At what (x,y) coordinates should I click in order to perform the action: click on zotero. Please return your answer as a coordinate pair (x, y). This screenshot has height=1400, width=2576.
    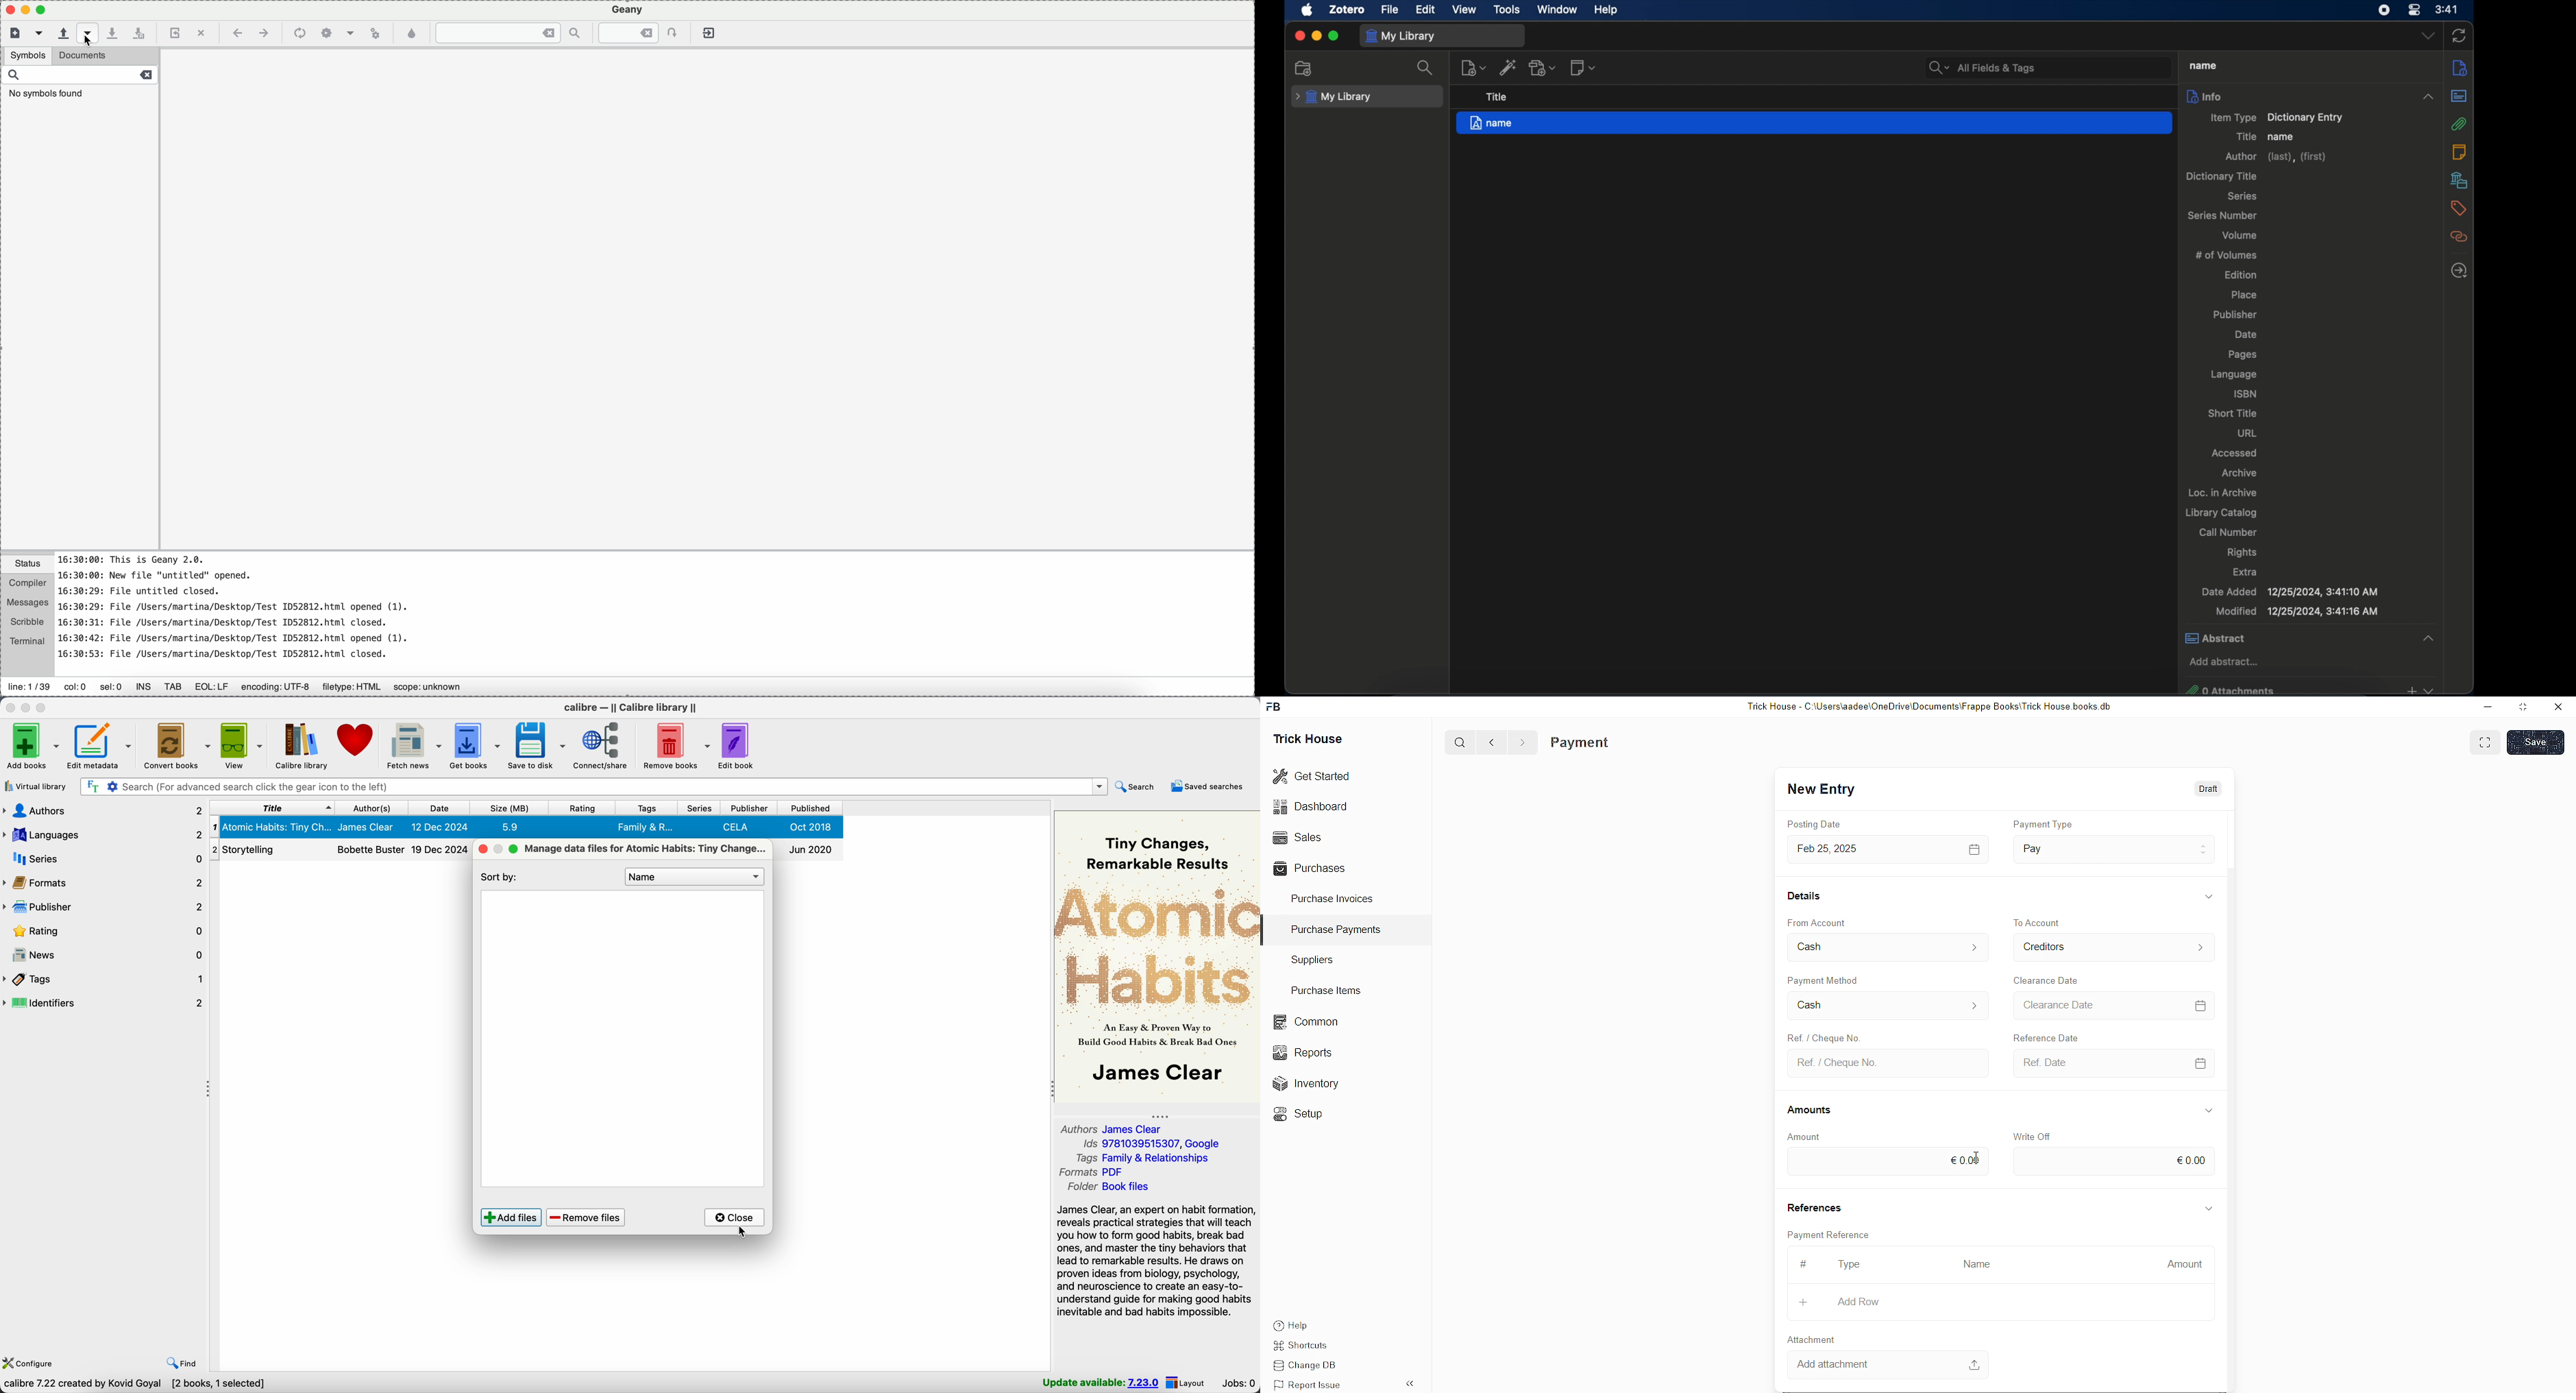
    Looking at the image, I should click on (1348, 10).